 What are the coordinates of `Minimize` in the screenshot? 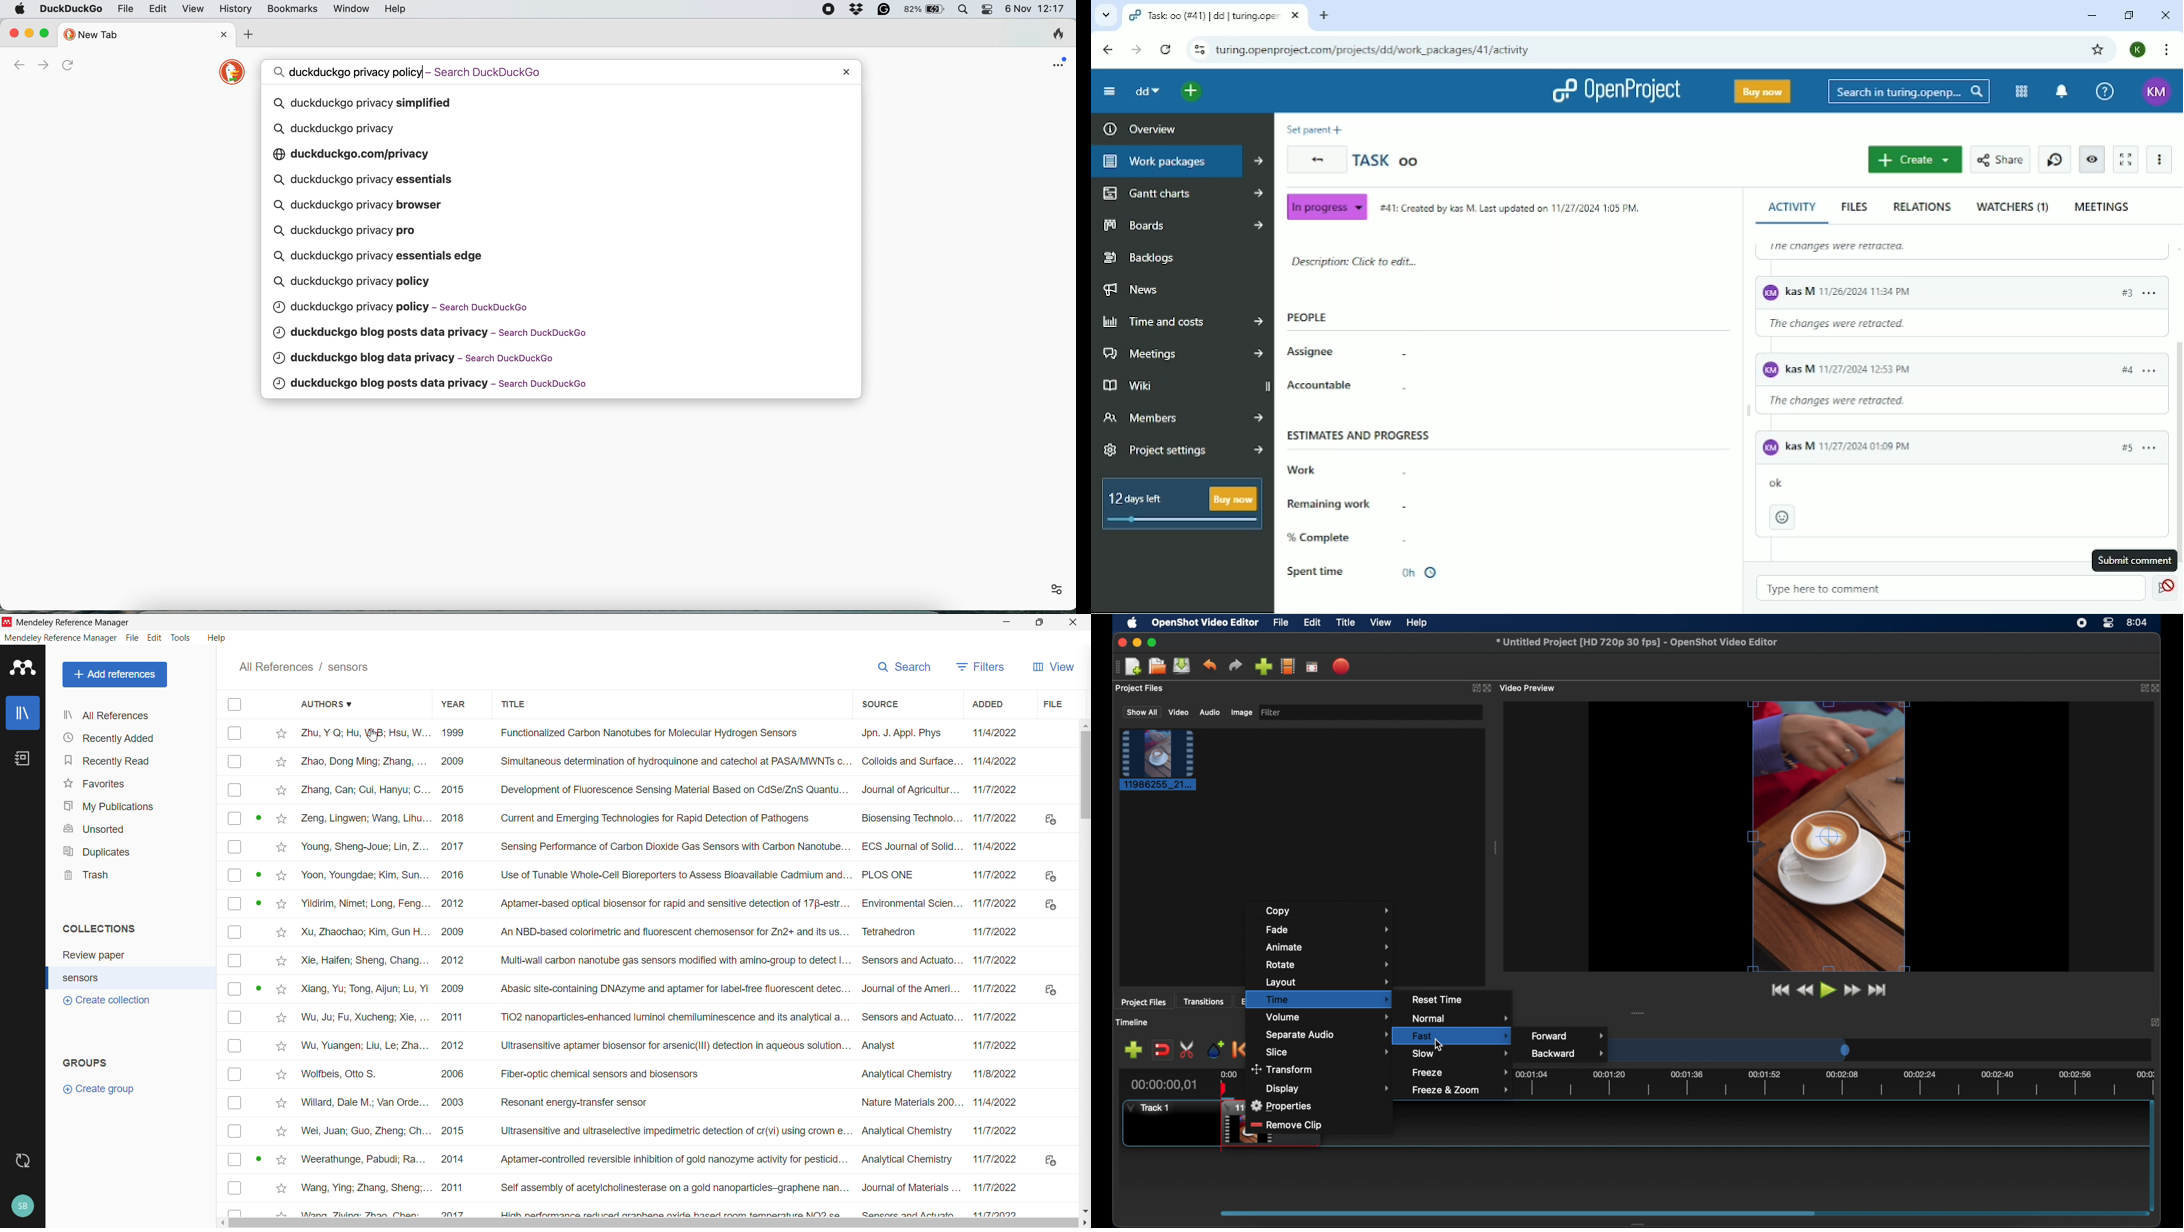 It's located at (2090, 16).